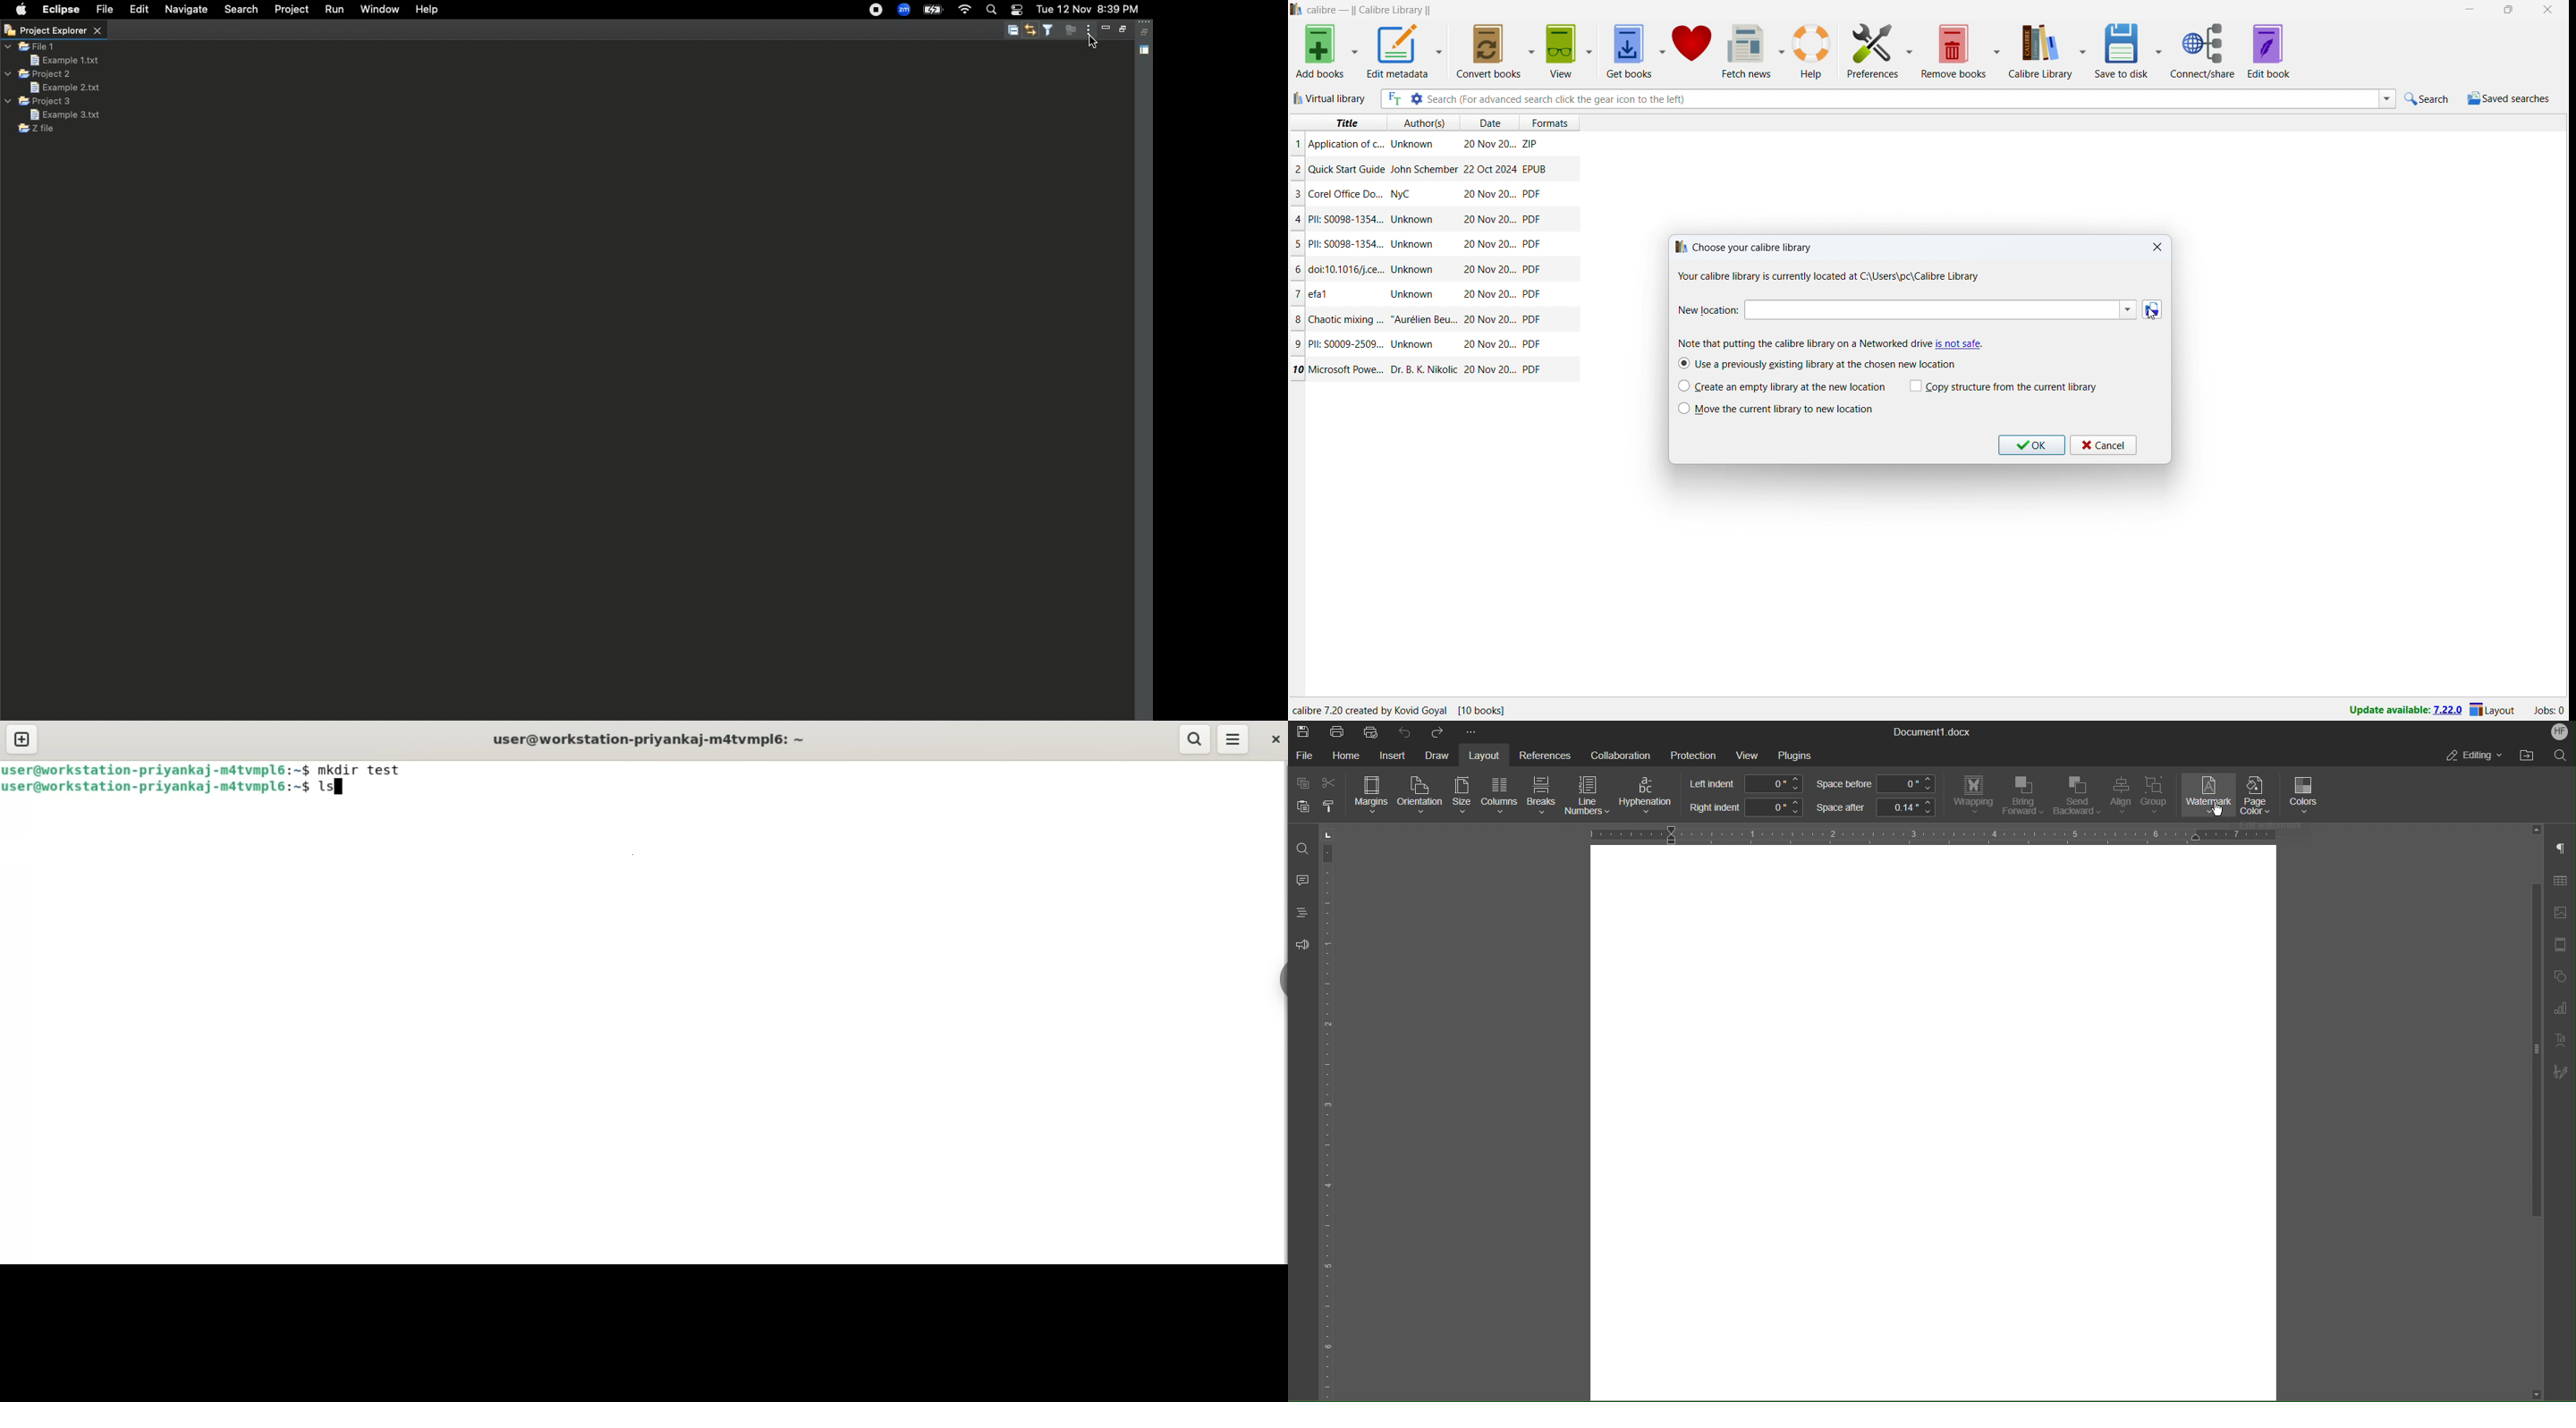 The width and height of the screenshot is (2576, 1428). Describe the element at coordinates (1473, 733) in the screenshot. I see `More` at that location.